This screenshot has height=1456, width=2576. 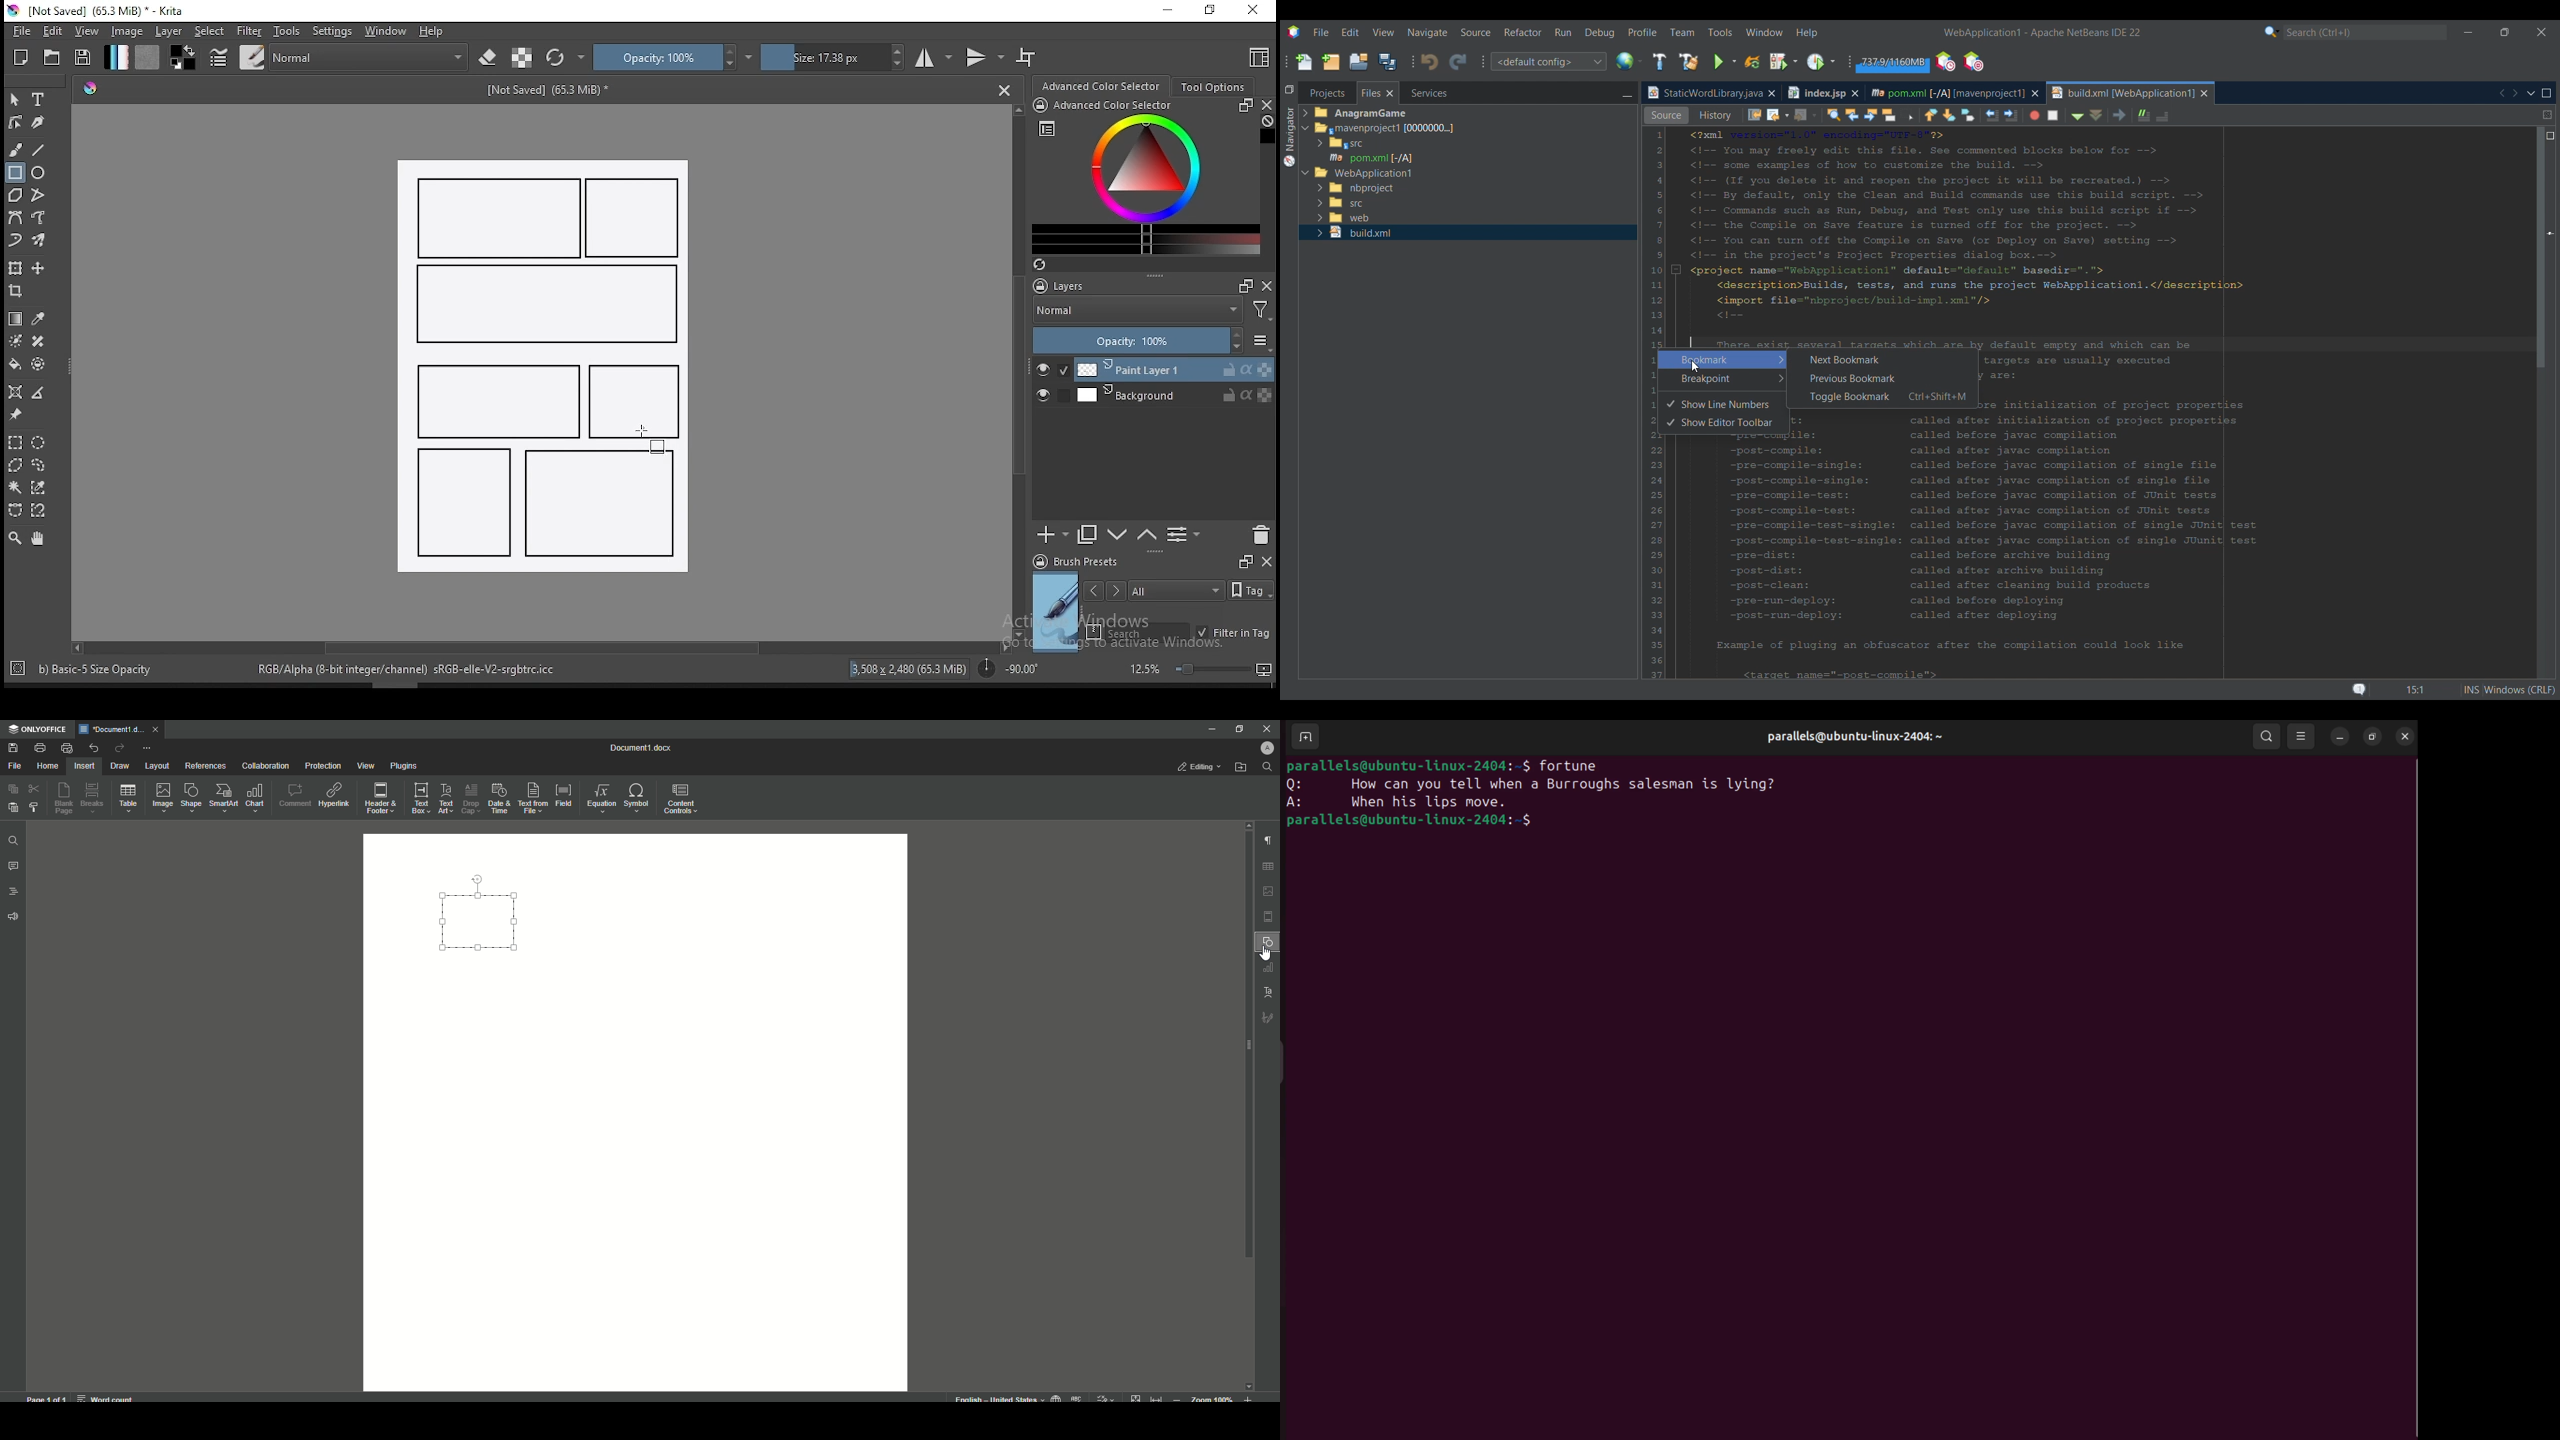 What do you see at coordinates (1600, 33) in the screenshot?
I see `Debug menu` at bounding box center [1600, 33].